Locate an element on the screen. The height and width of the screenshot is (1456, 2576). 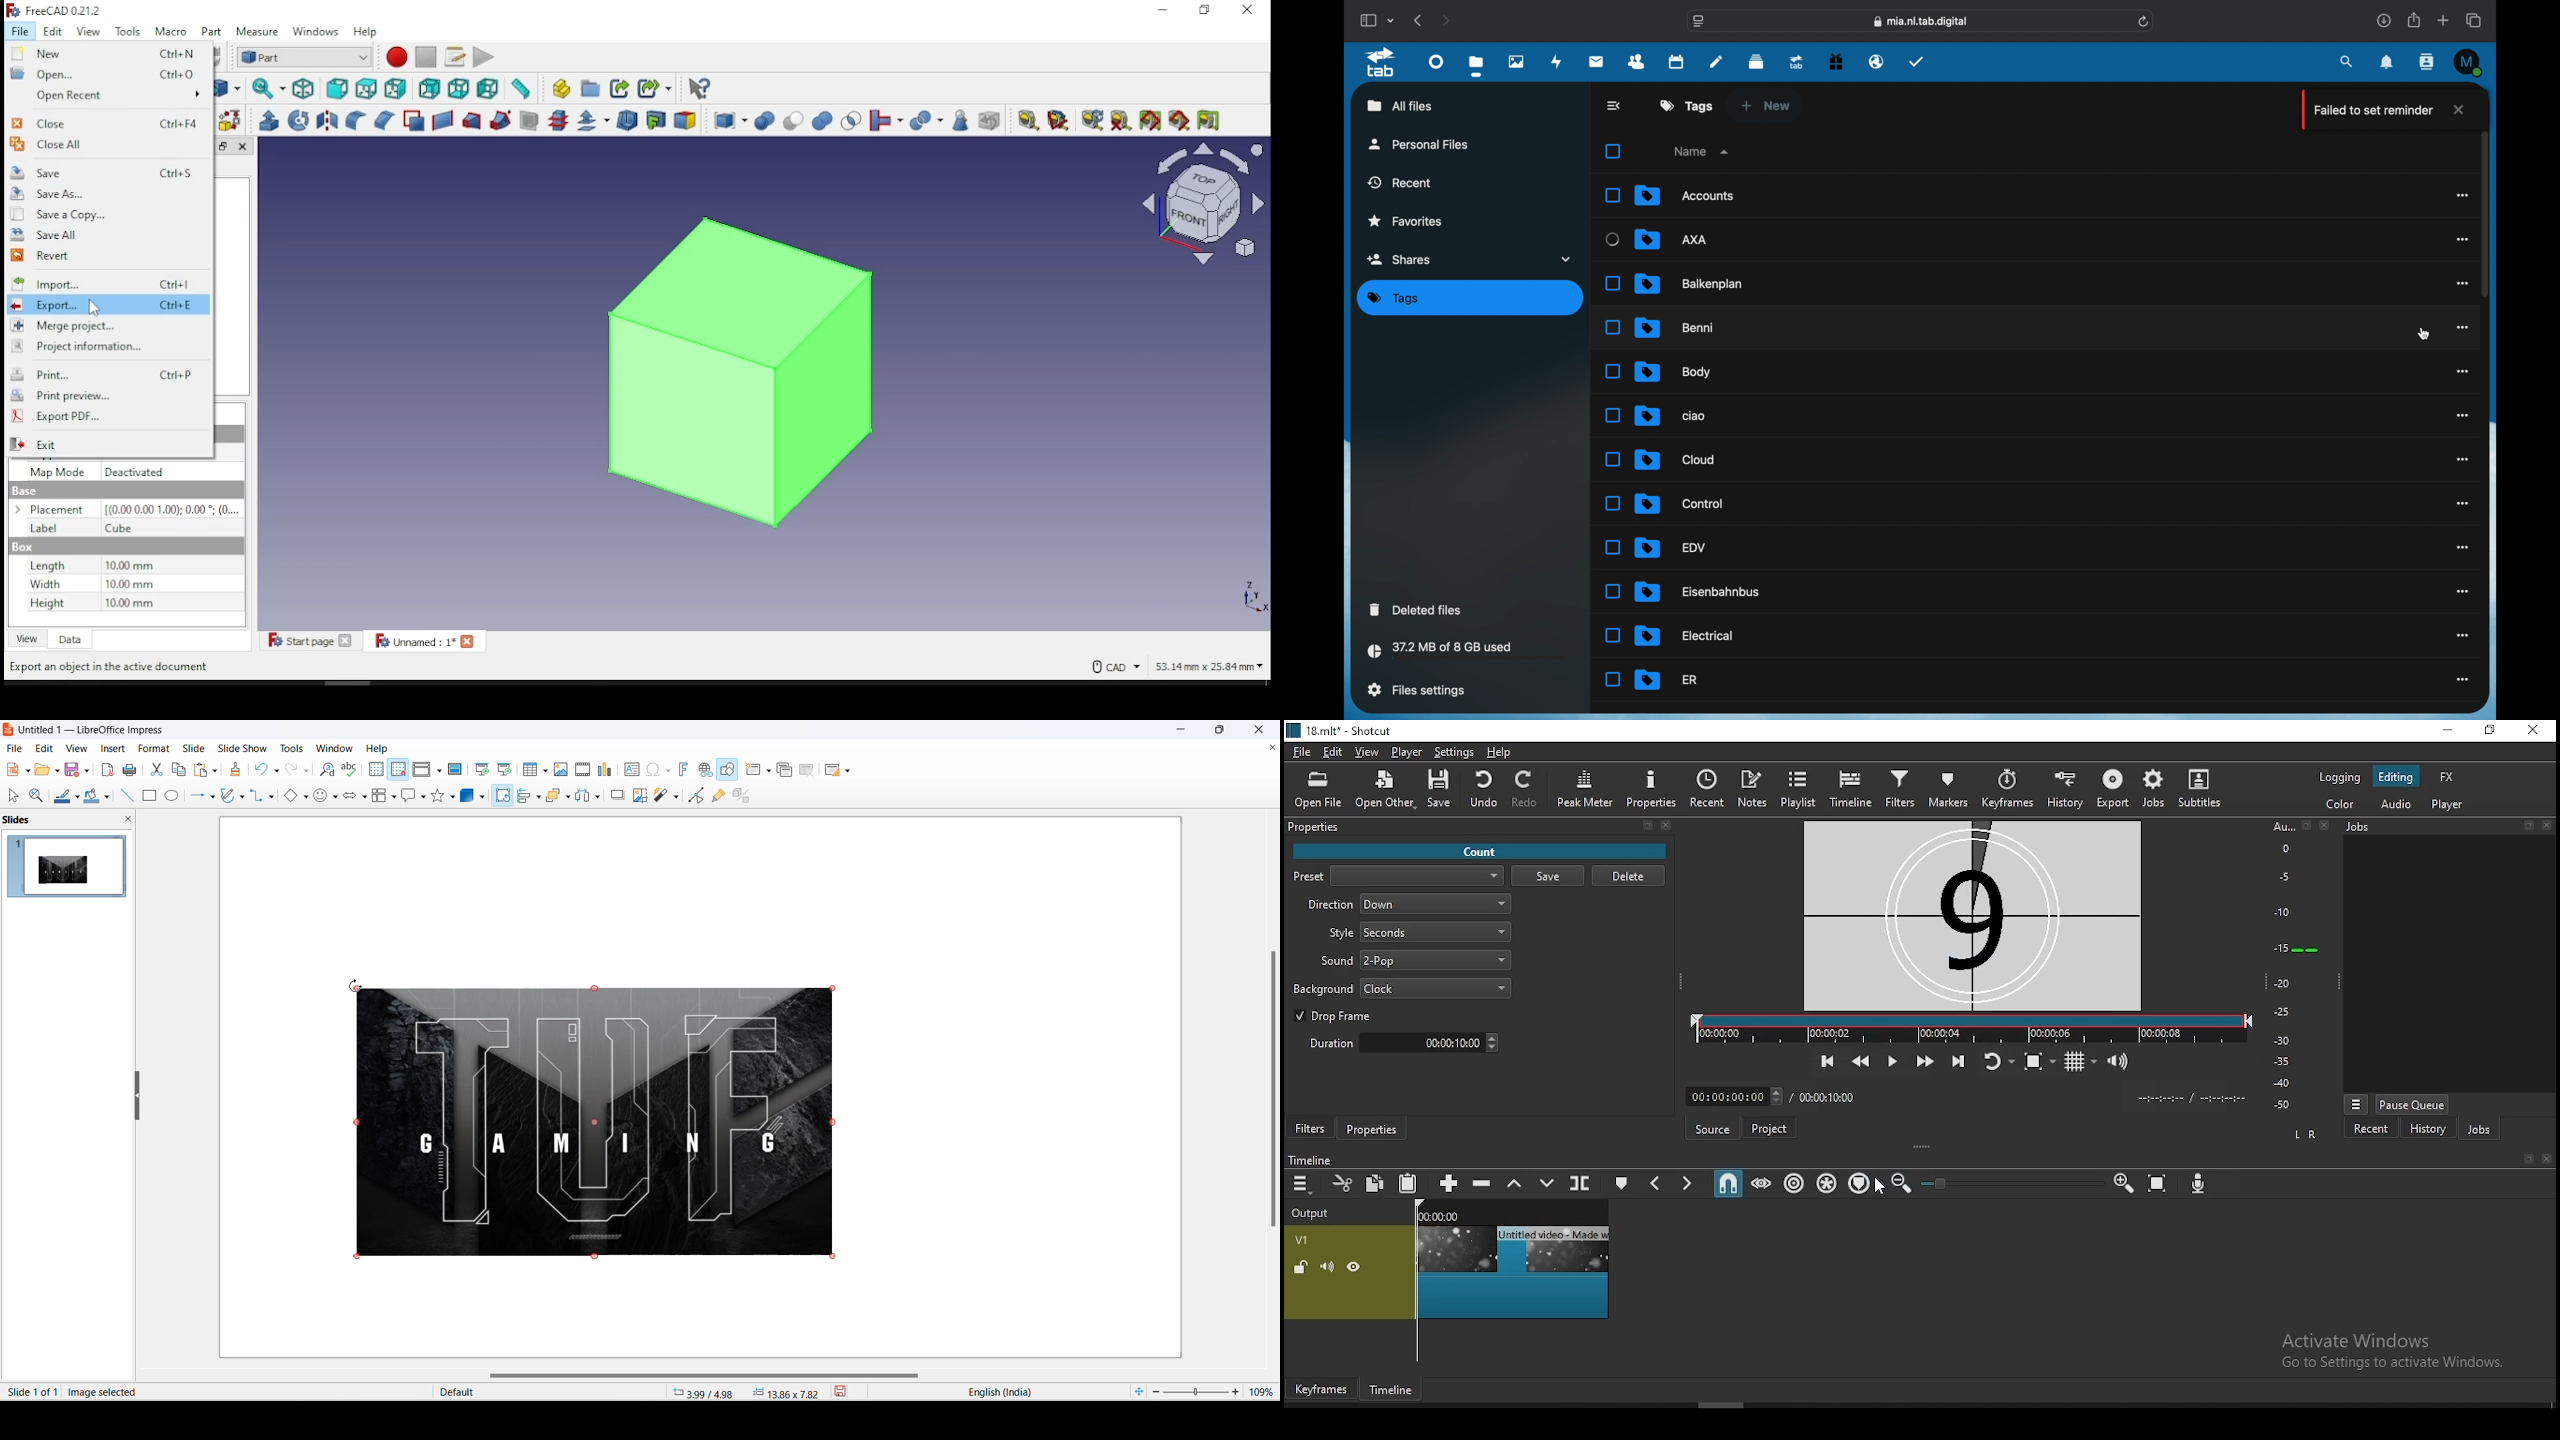
close is located at coordinates (1263, 729).